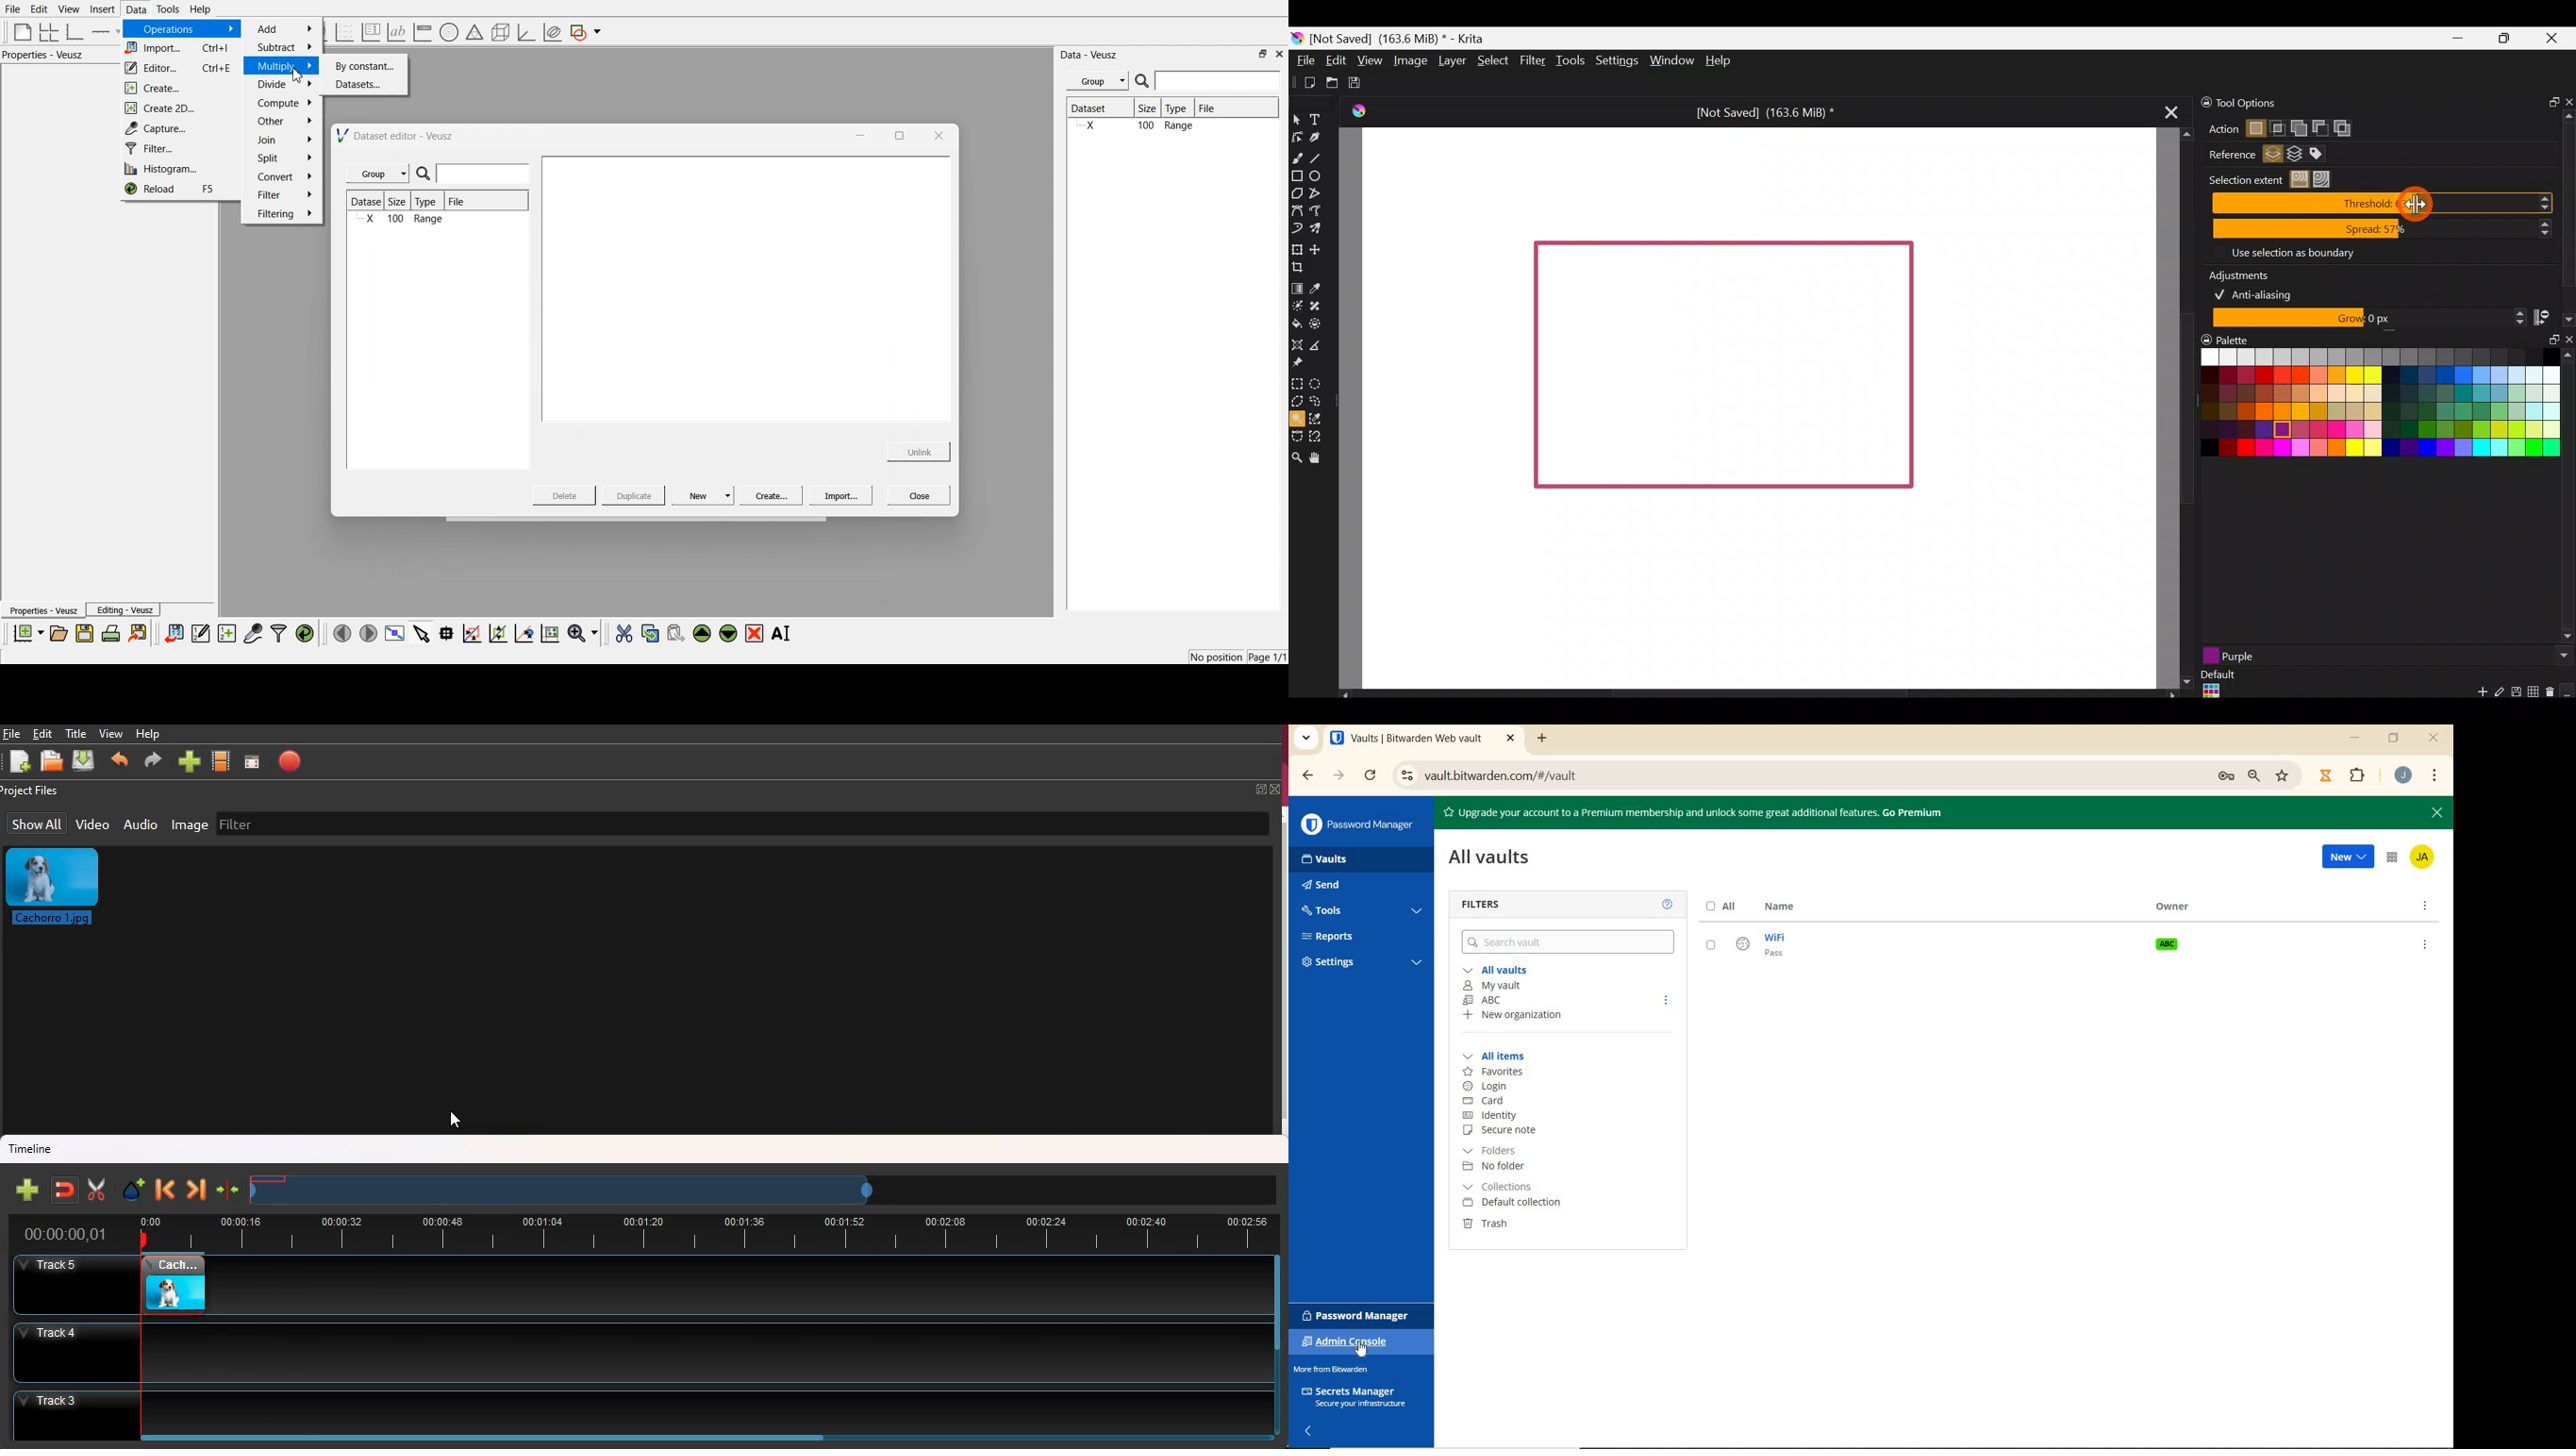 Image resolution: width=2576 pixels, height=1456 pixels. What do you see at coordinates (1501, 1167) in the screenshot?
I see `NO FOLDER` at bounding box center [1501, 1167].